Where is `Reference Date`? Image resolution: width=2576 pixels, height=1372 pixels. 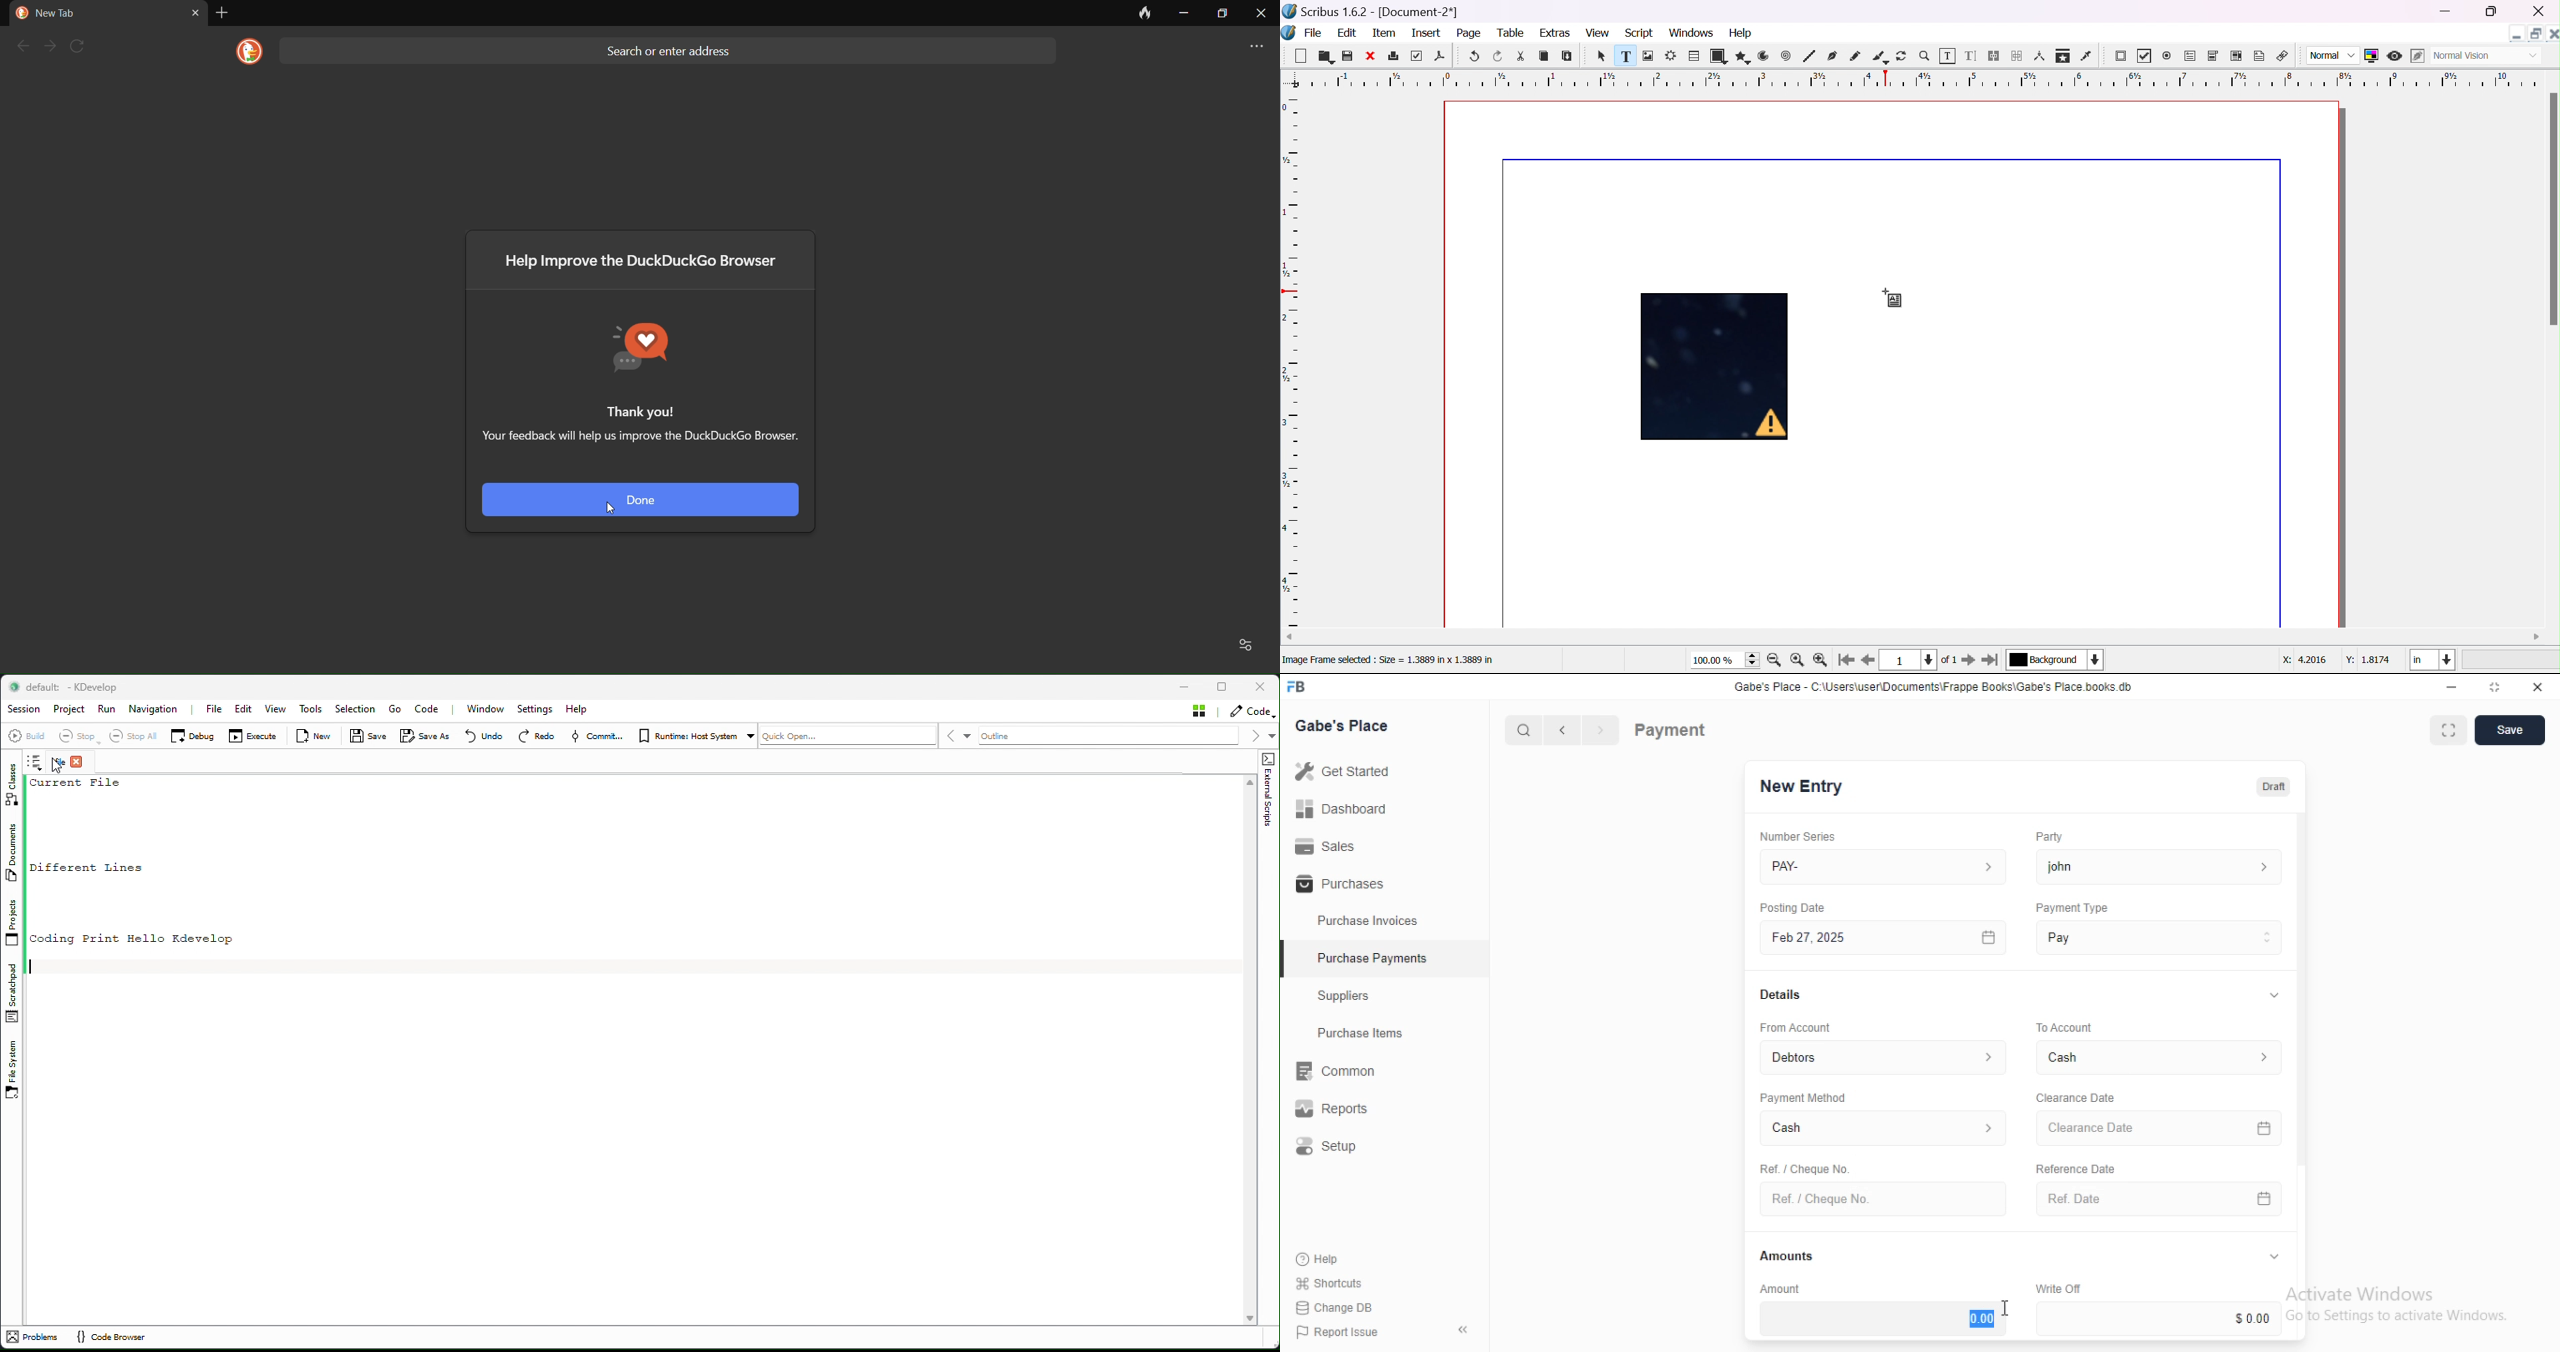 Reference Date is located at coordinates (2074, 1167).